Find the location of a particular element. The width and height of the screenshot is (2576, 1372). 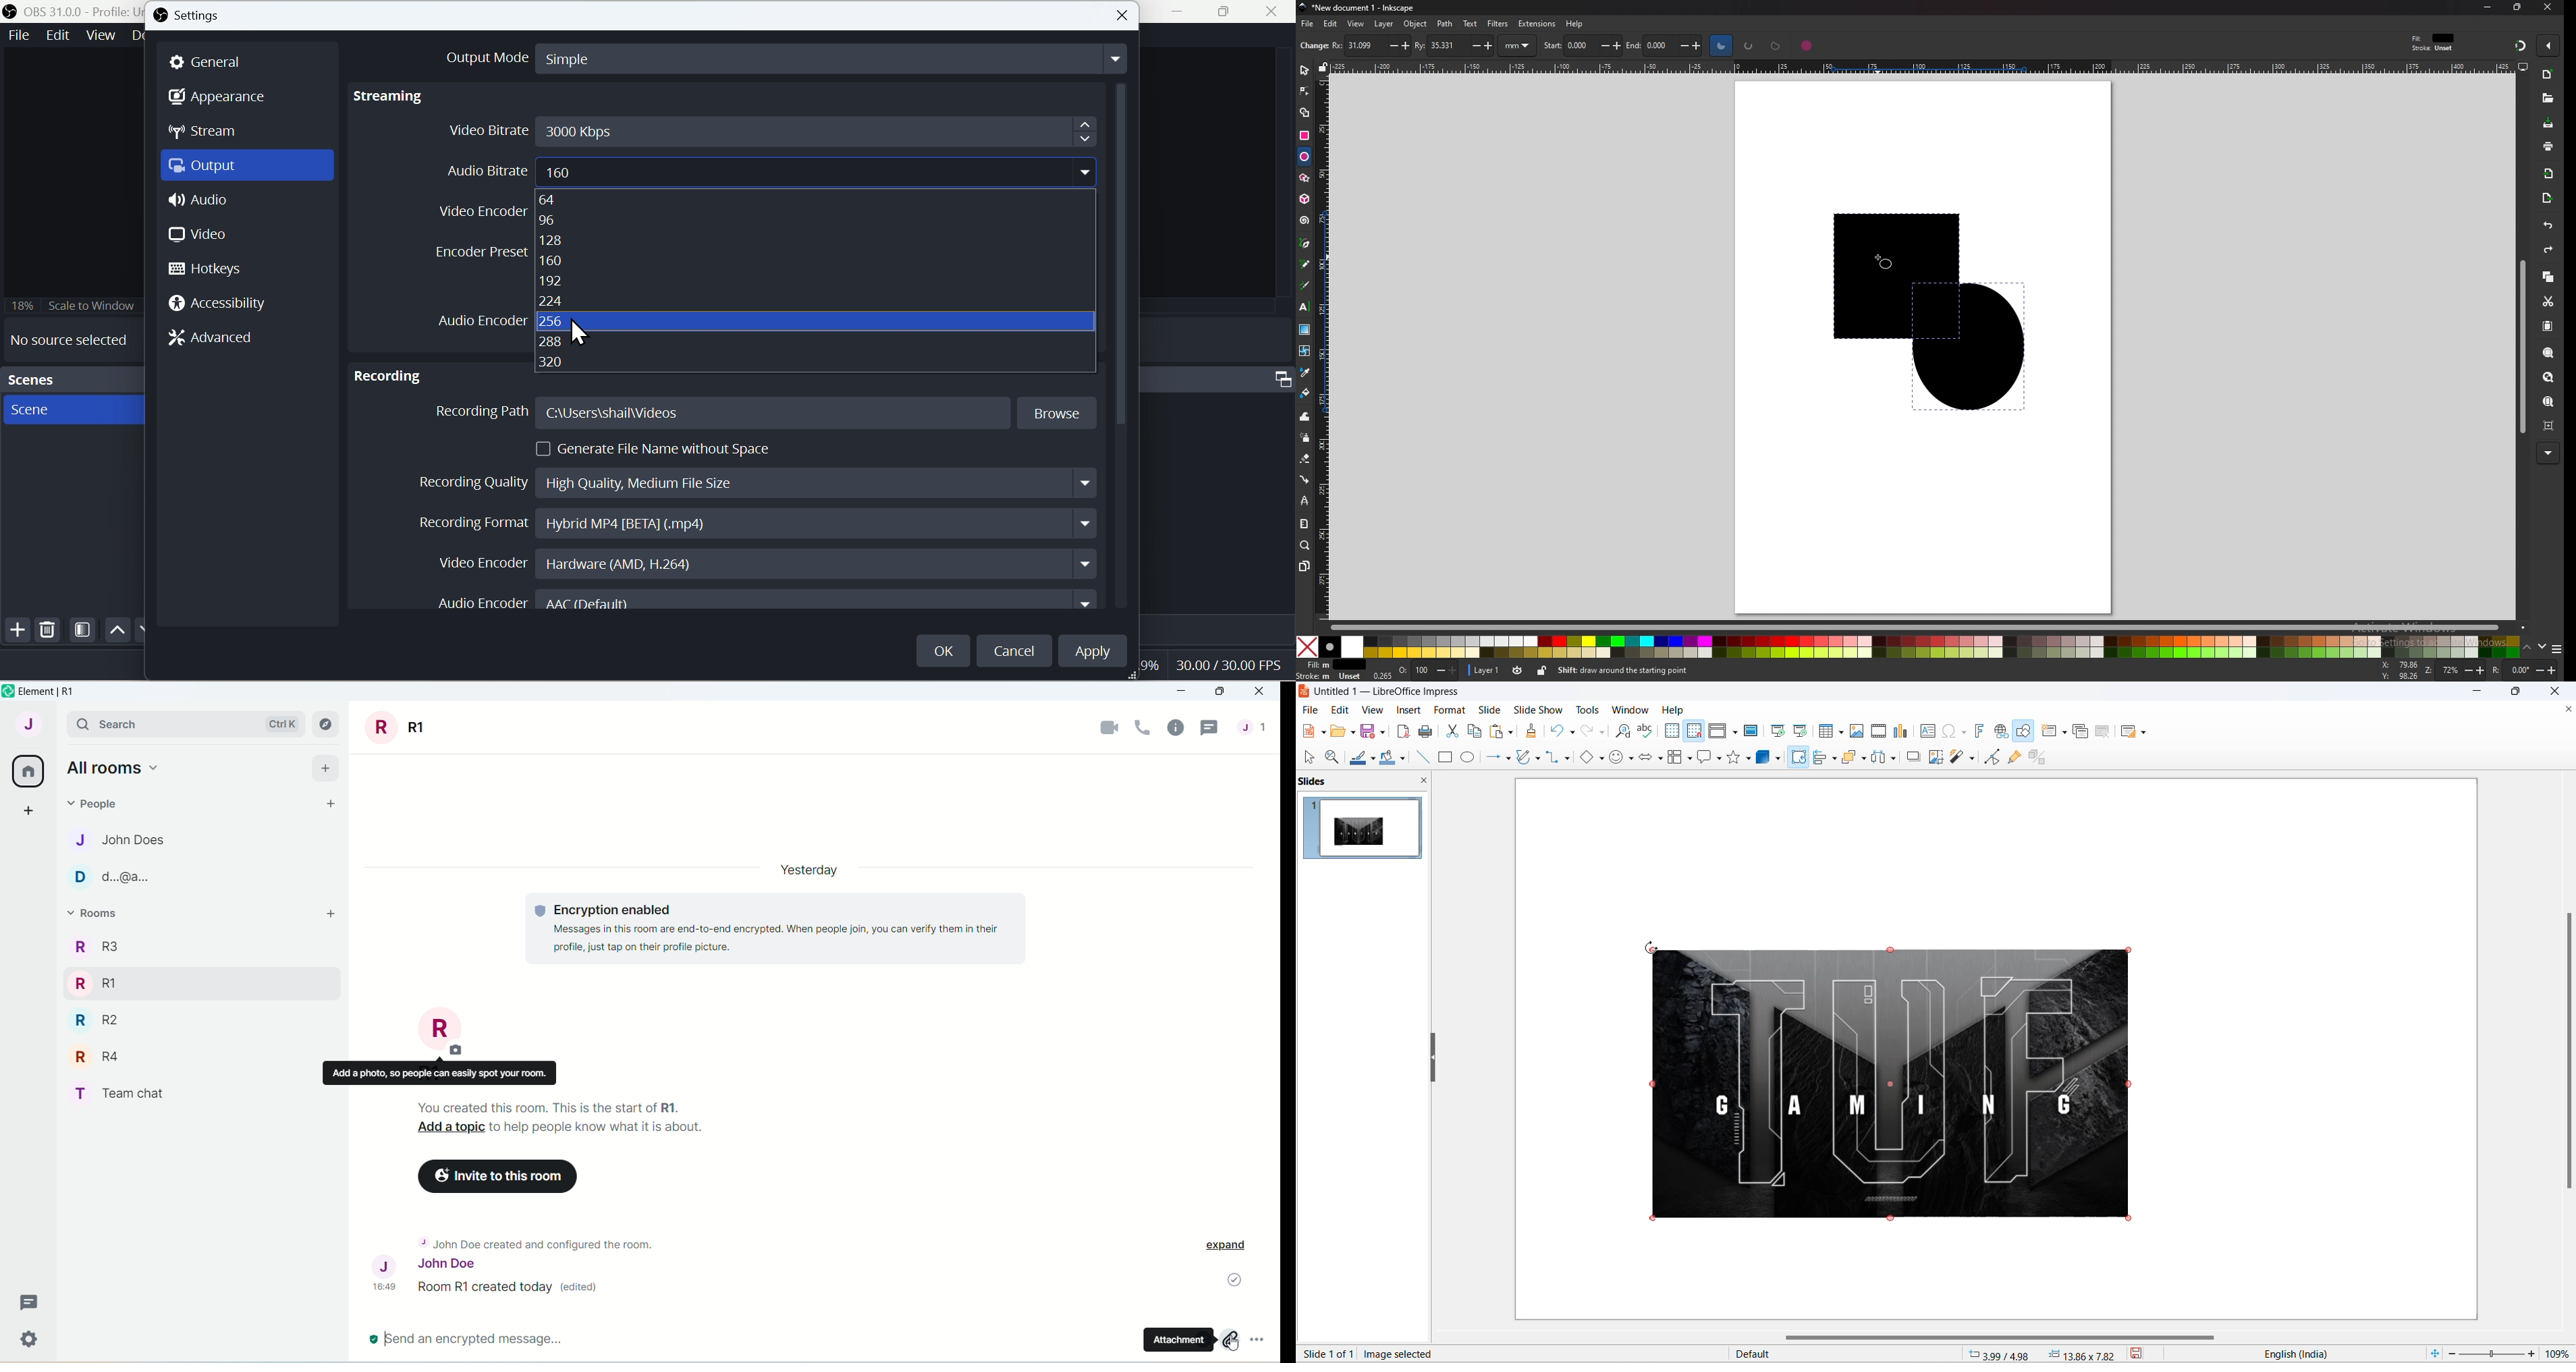

9% is located at coordinates (1148, 669).